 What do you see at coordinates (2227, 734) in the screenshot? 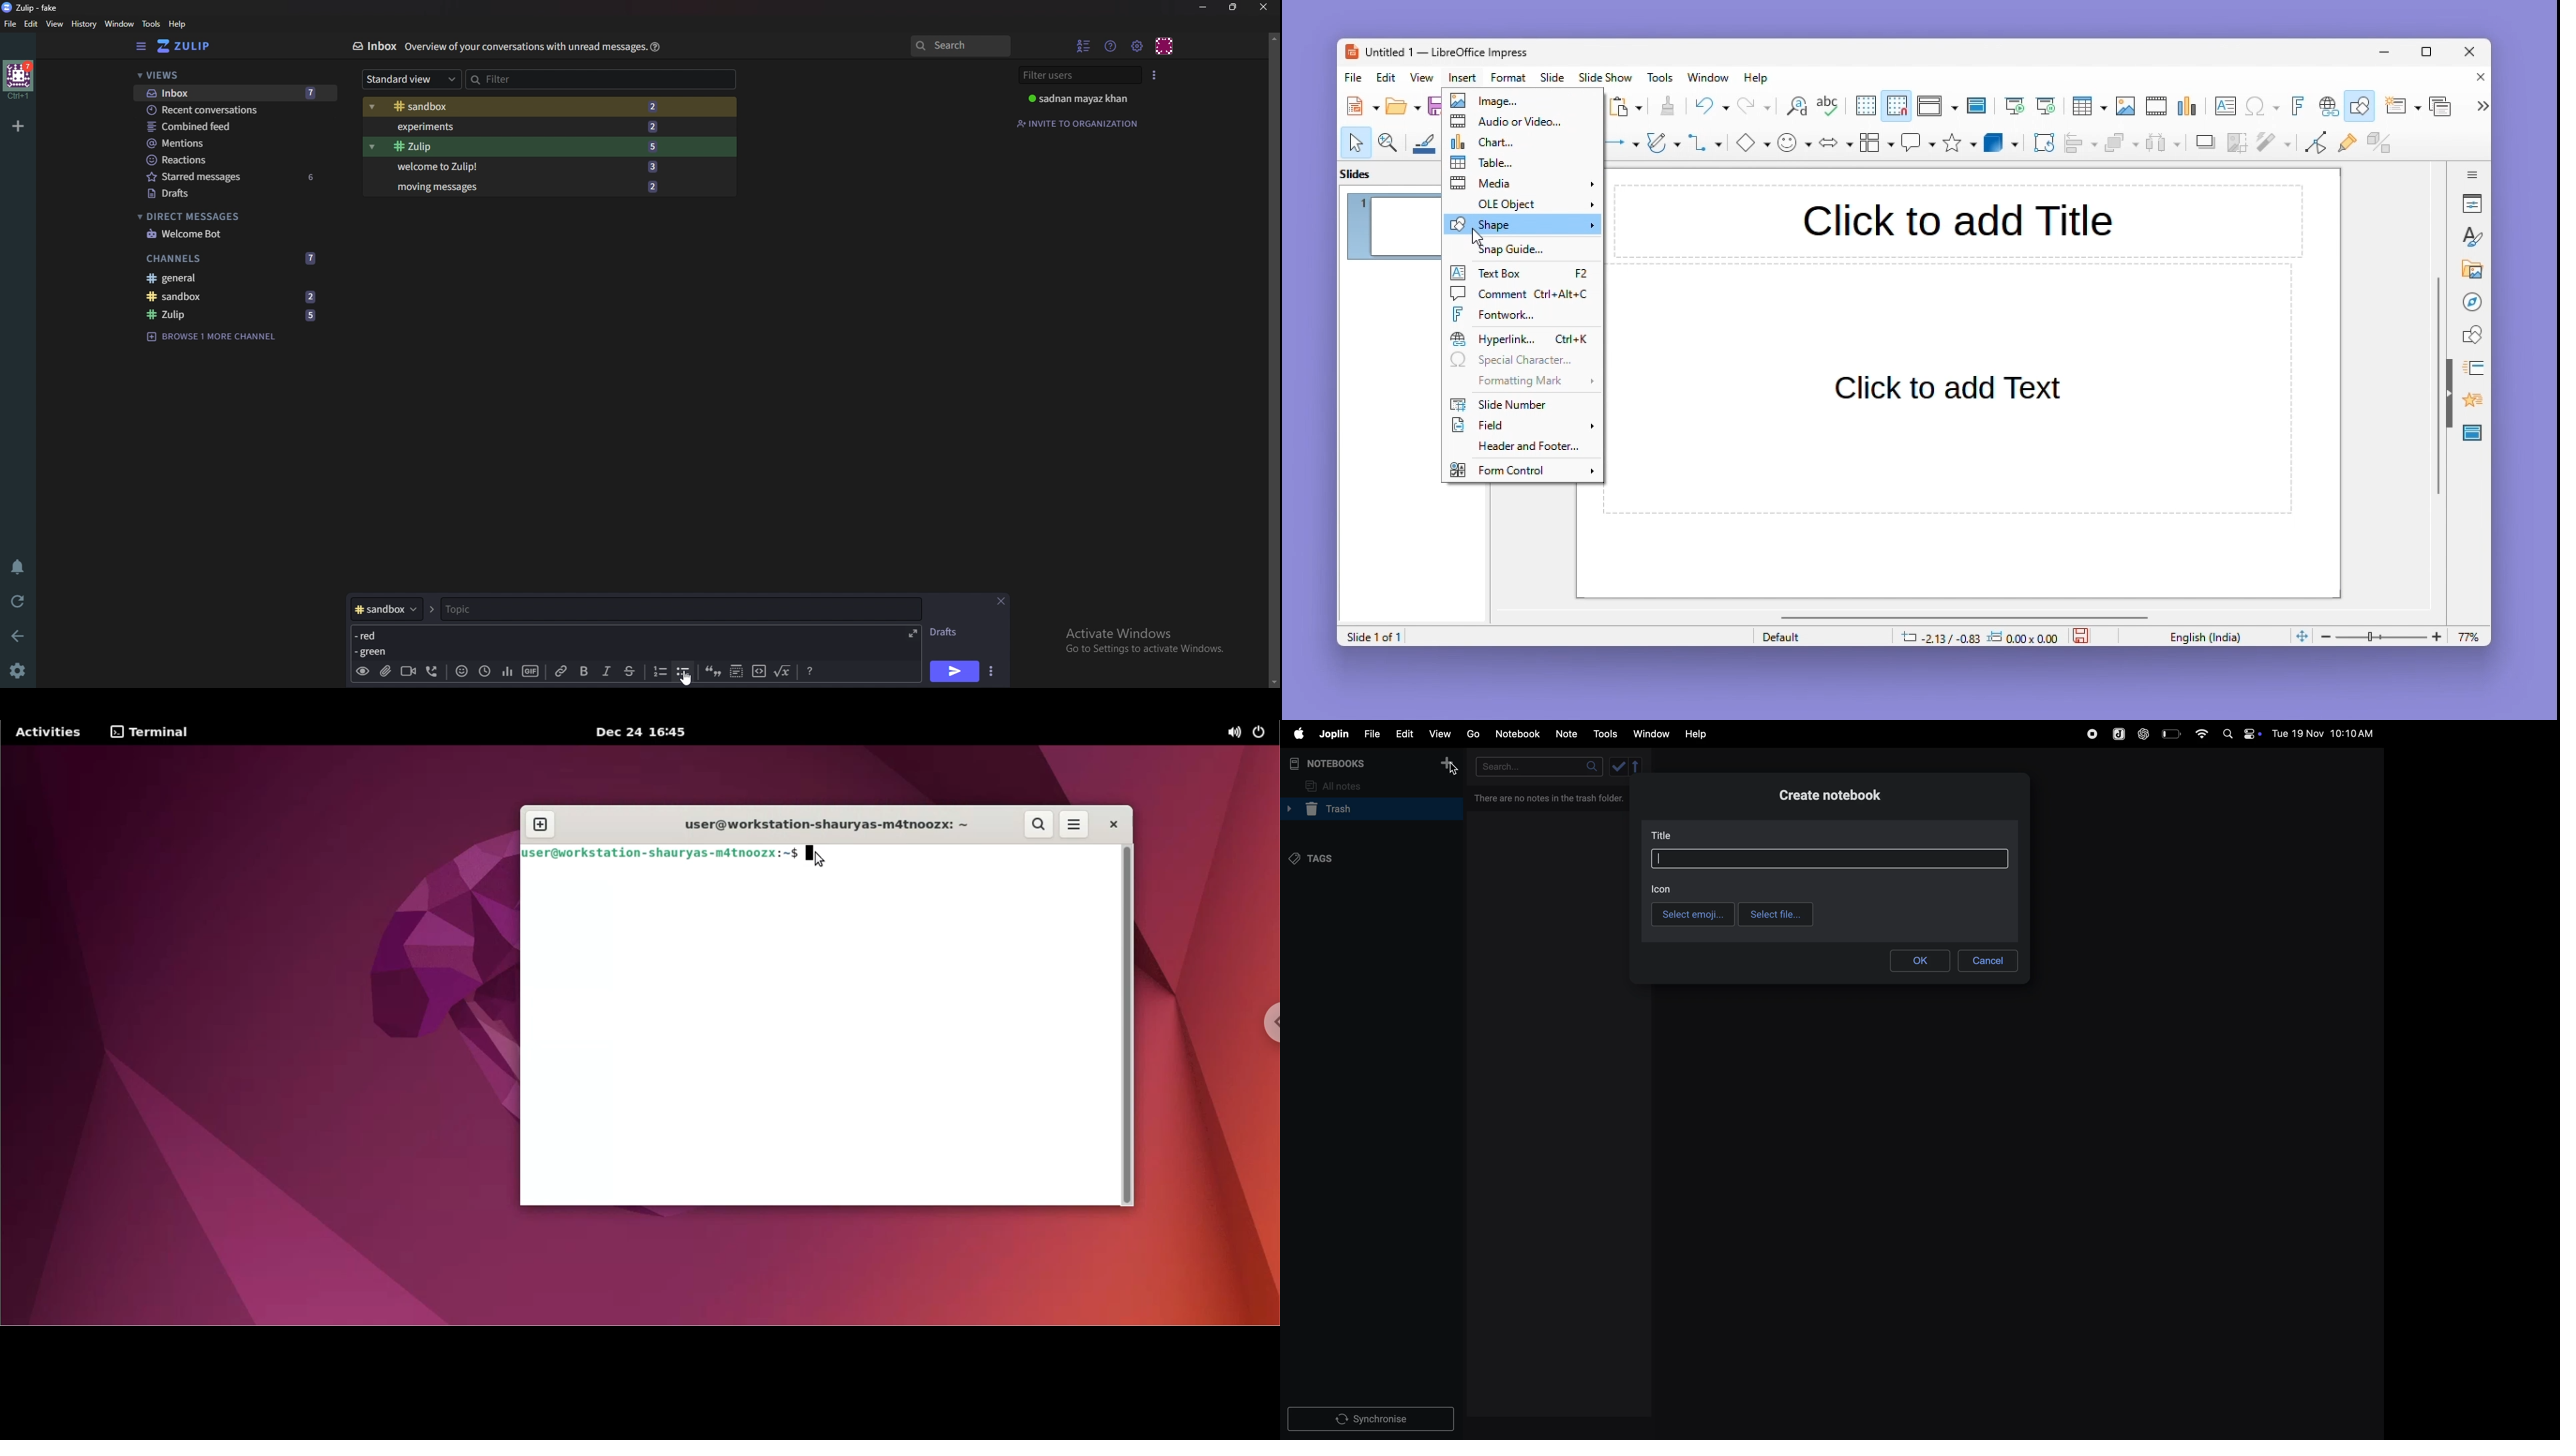
I see `search` at bounding box center [2227, 734].